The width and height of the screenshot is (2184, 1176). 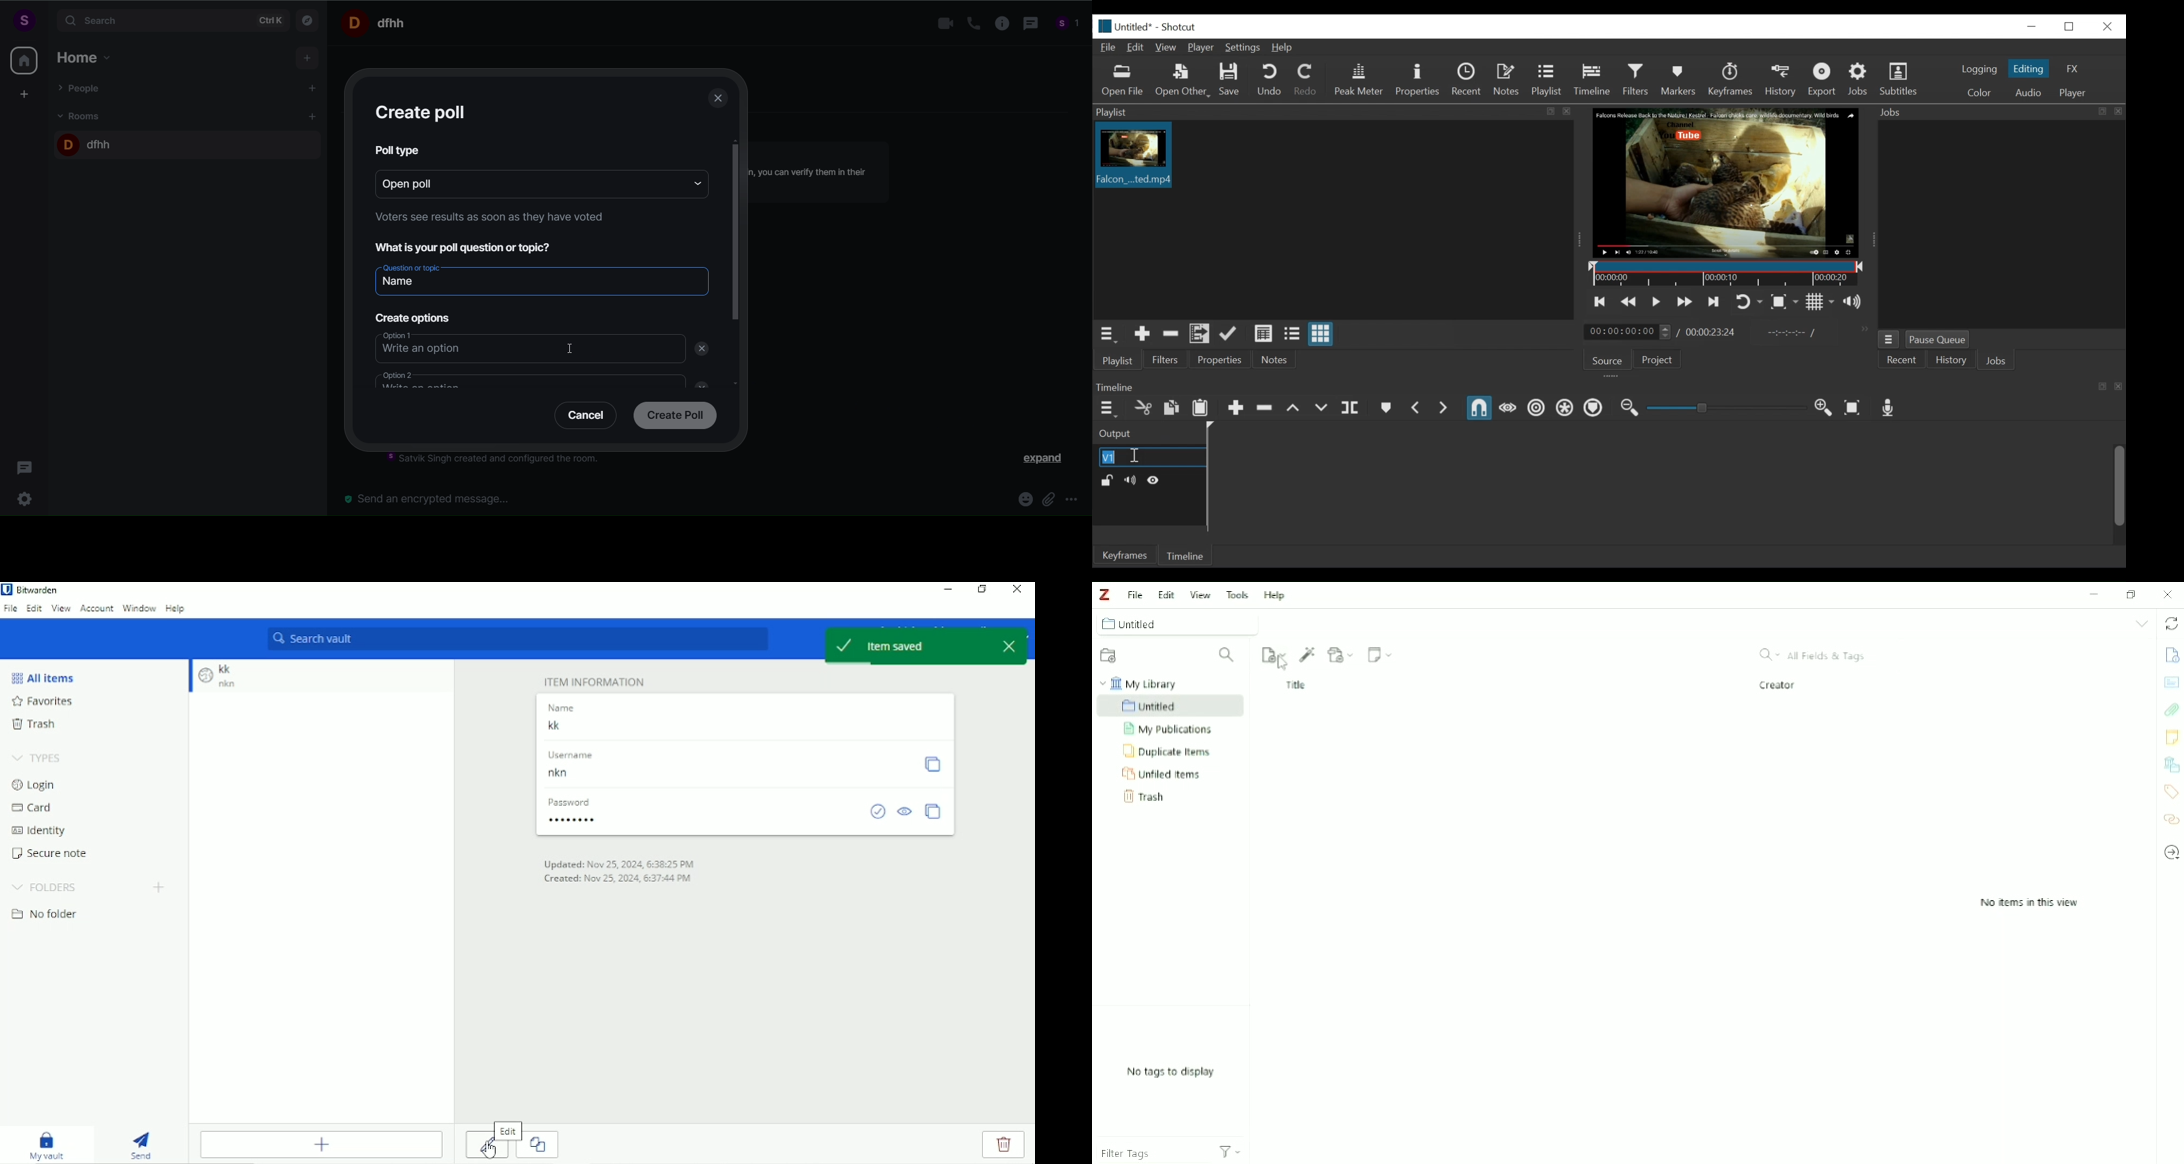 I want to click on room name, so click(x=378, y=22).